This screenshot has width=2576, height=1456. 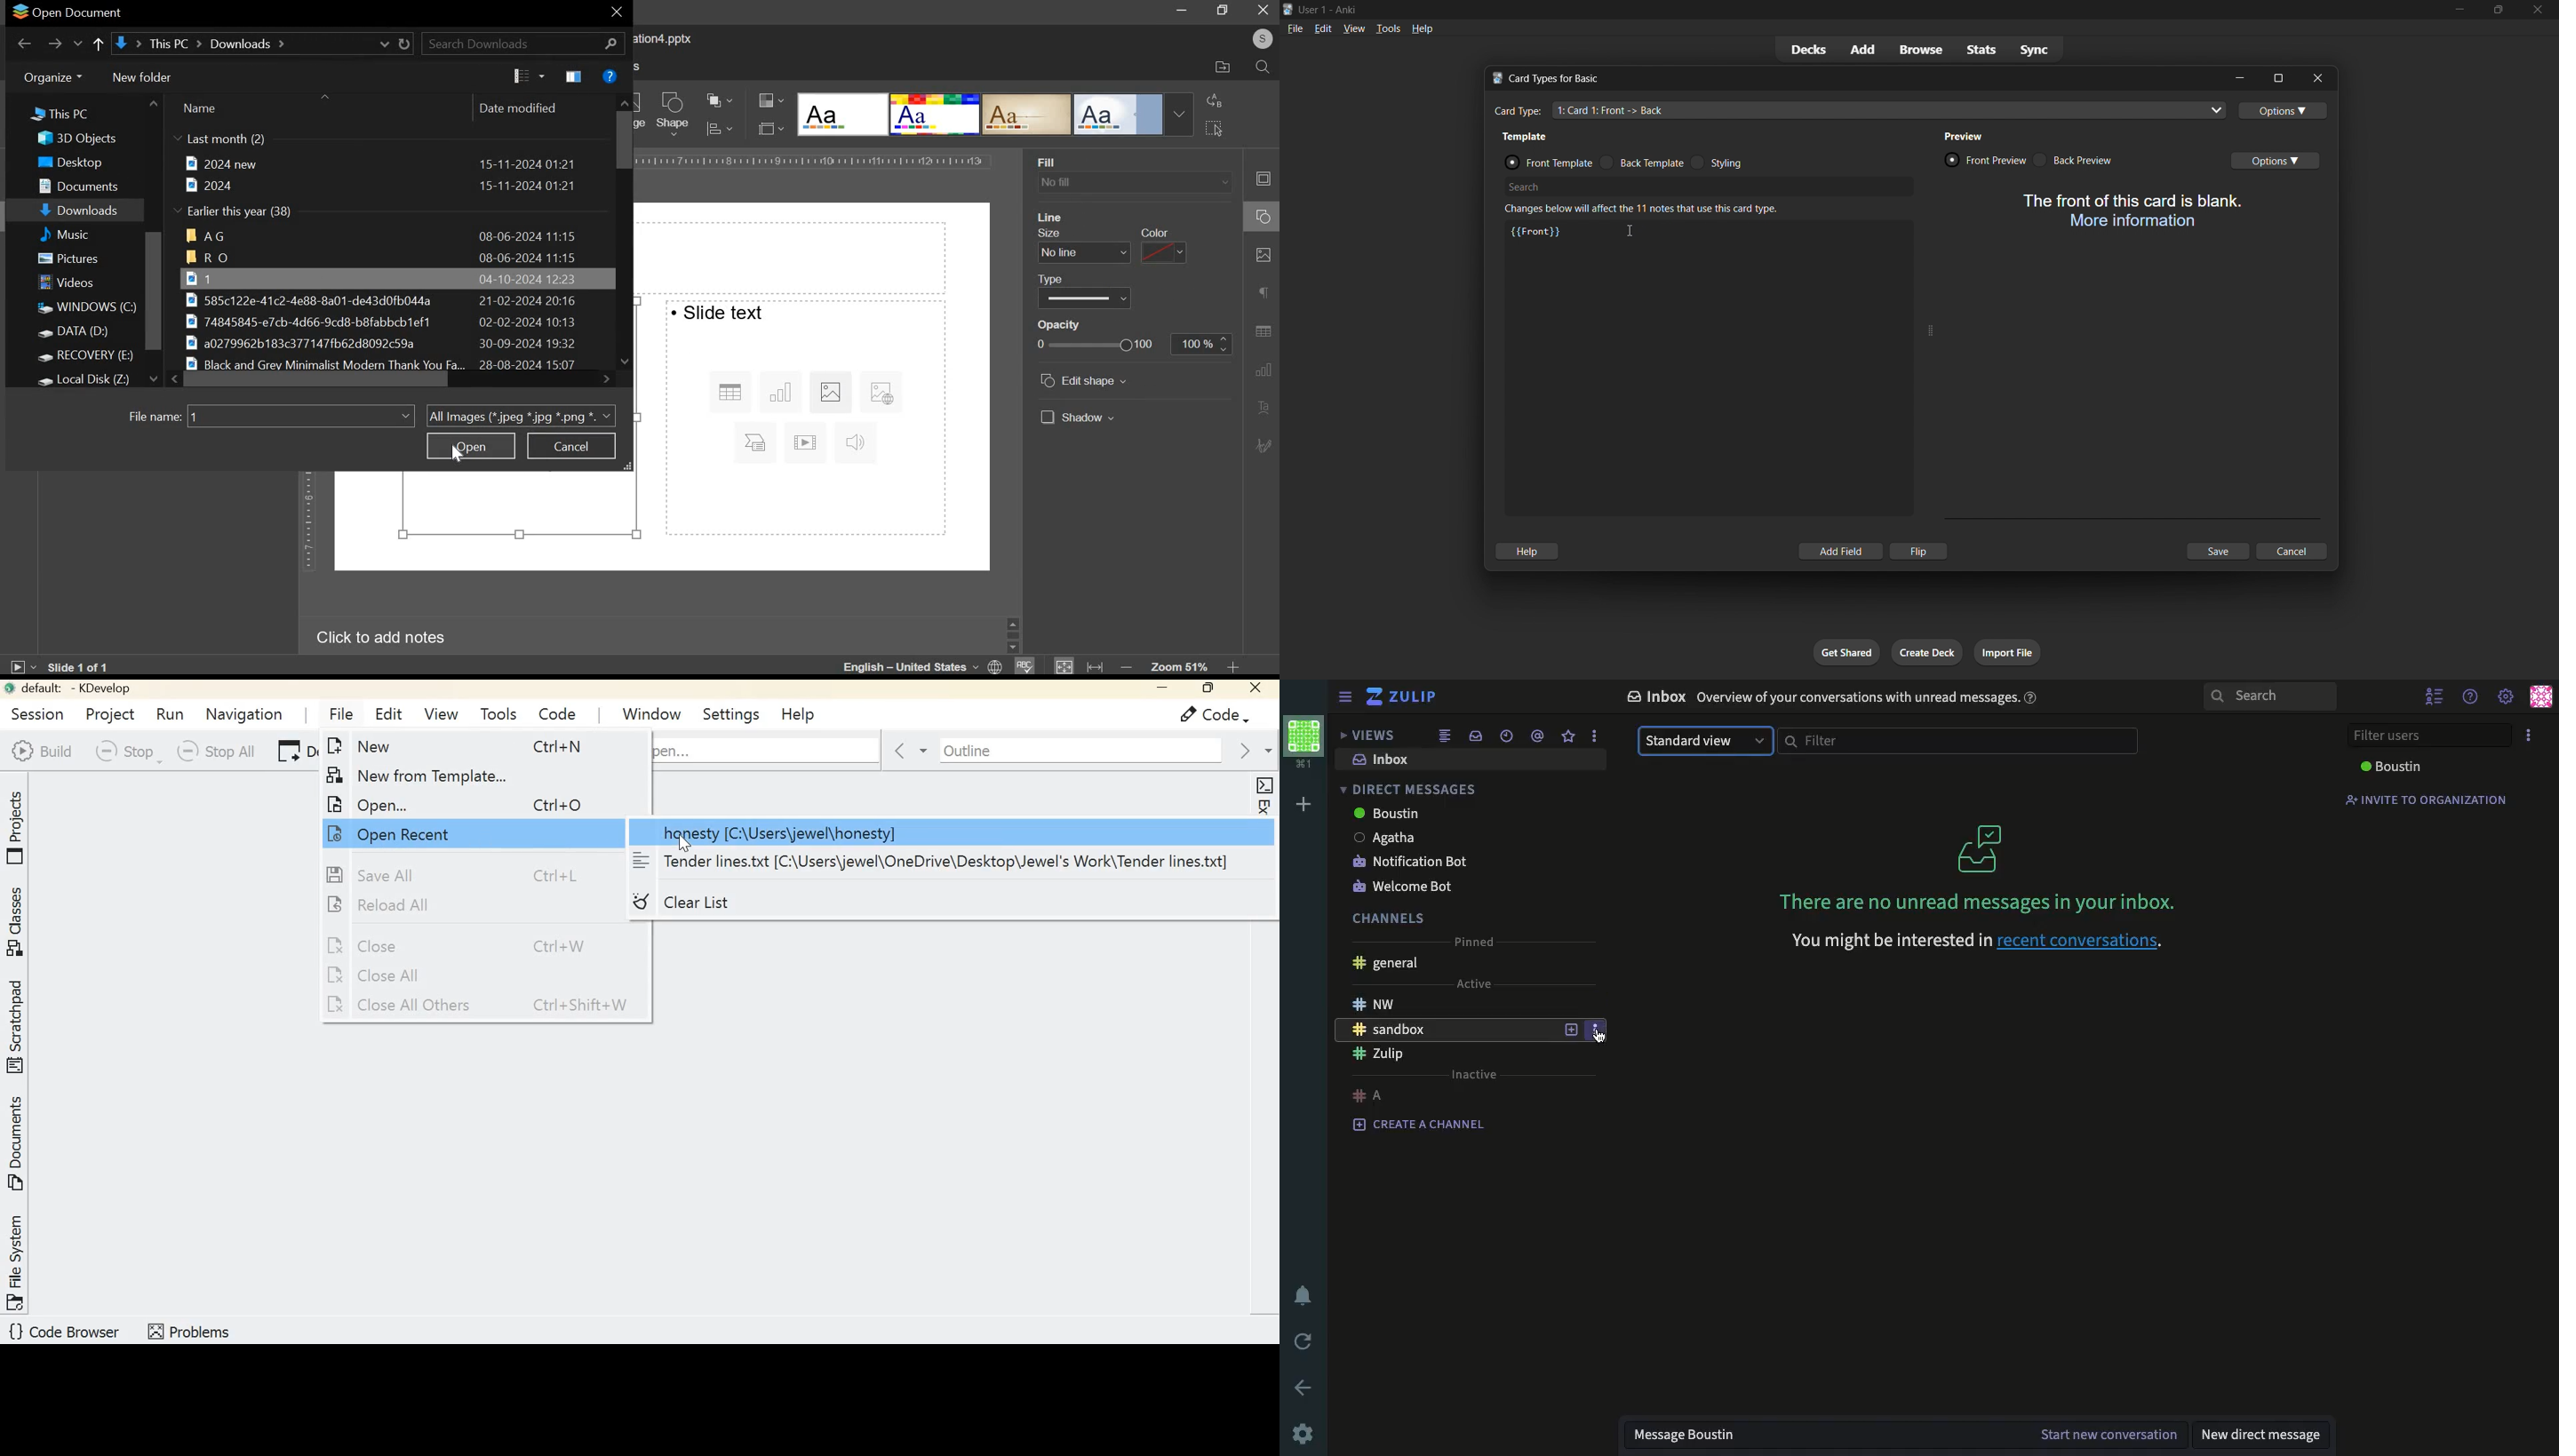 What do you see at coordinates (52, 77) in the screenshot?
I see `Organize` at bounding box center [52, 77].